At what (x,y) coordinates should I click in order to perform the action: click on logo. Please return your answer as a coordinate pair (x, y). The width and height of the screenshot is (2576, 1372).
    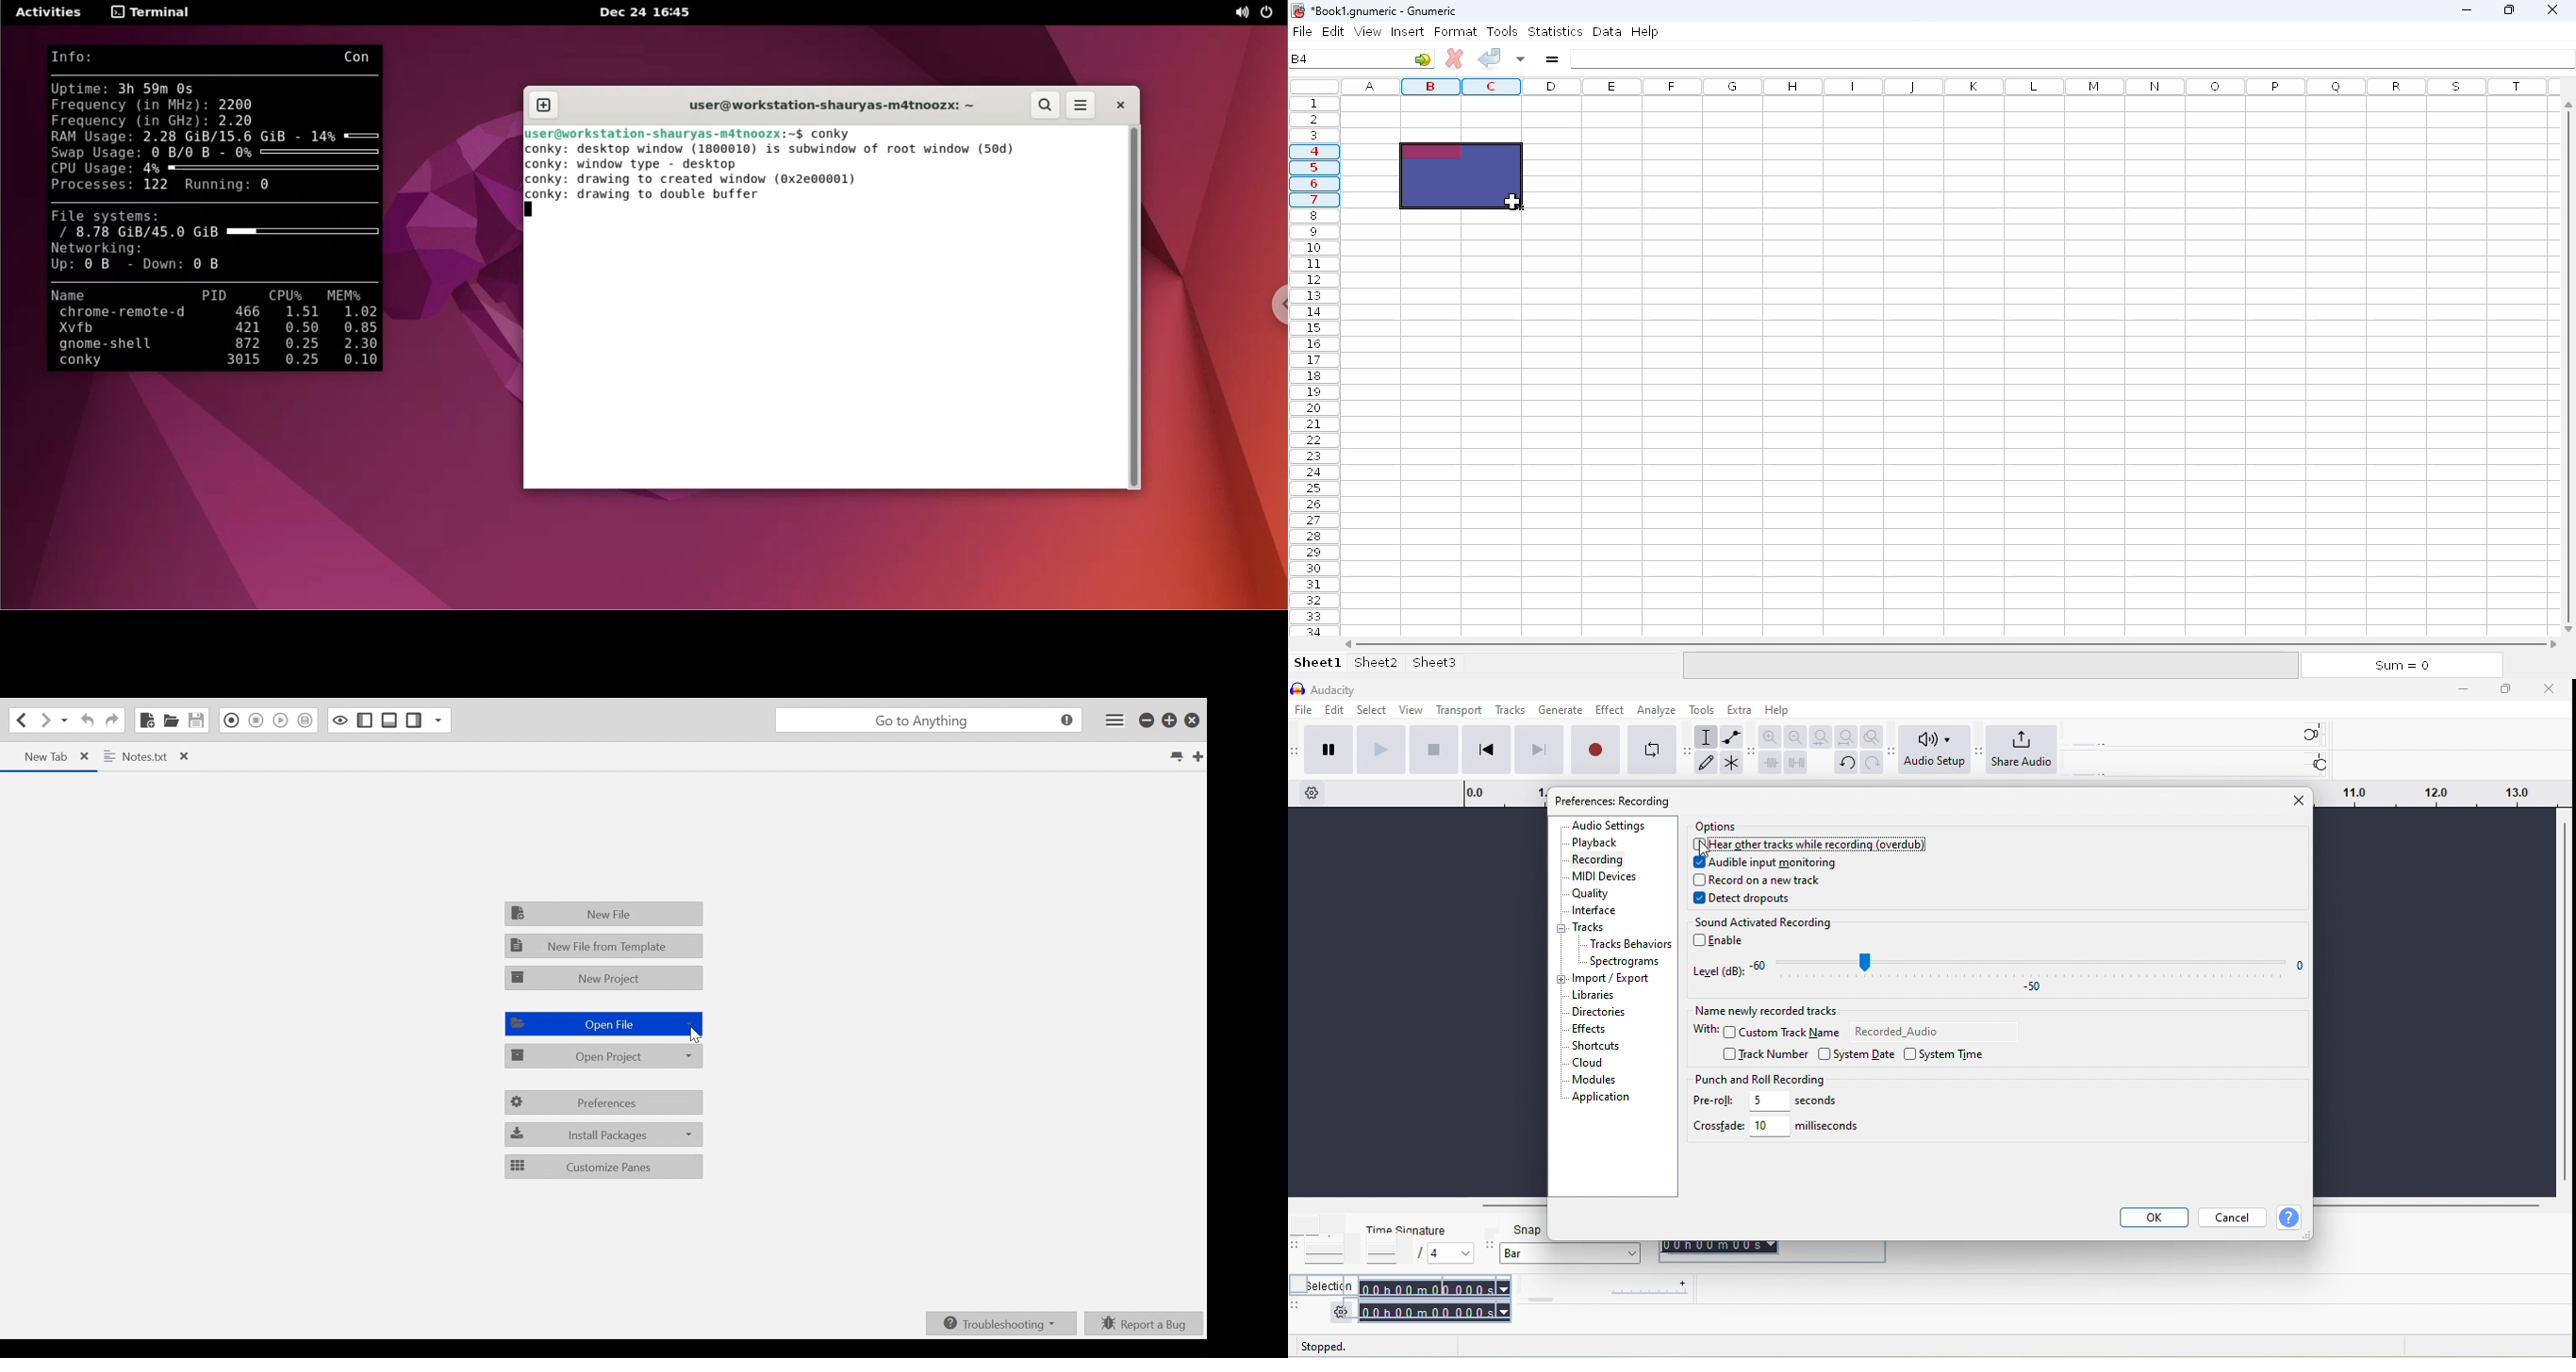
    Looking at the image, I should click on (1297, 11).